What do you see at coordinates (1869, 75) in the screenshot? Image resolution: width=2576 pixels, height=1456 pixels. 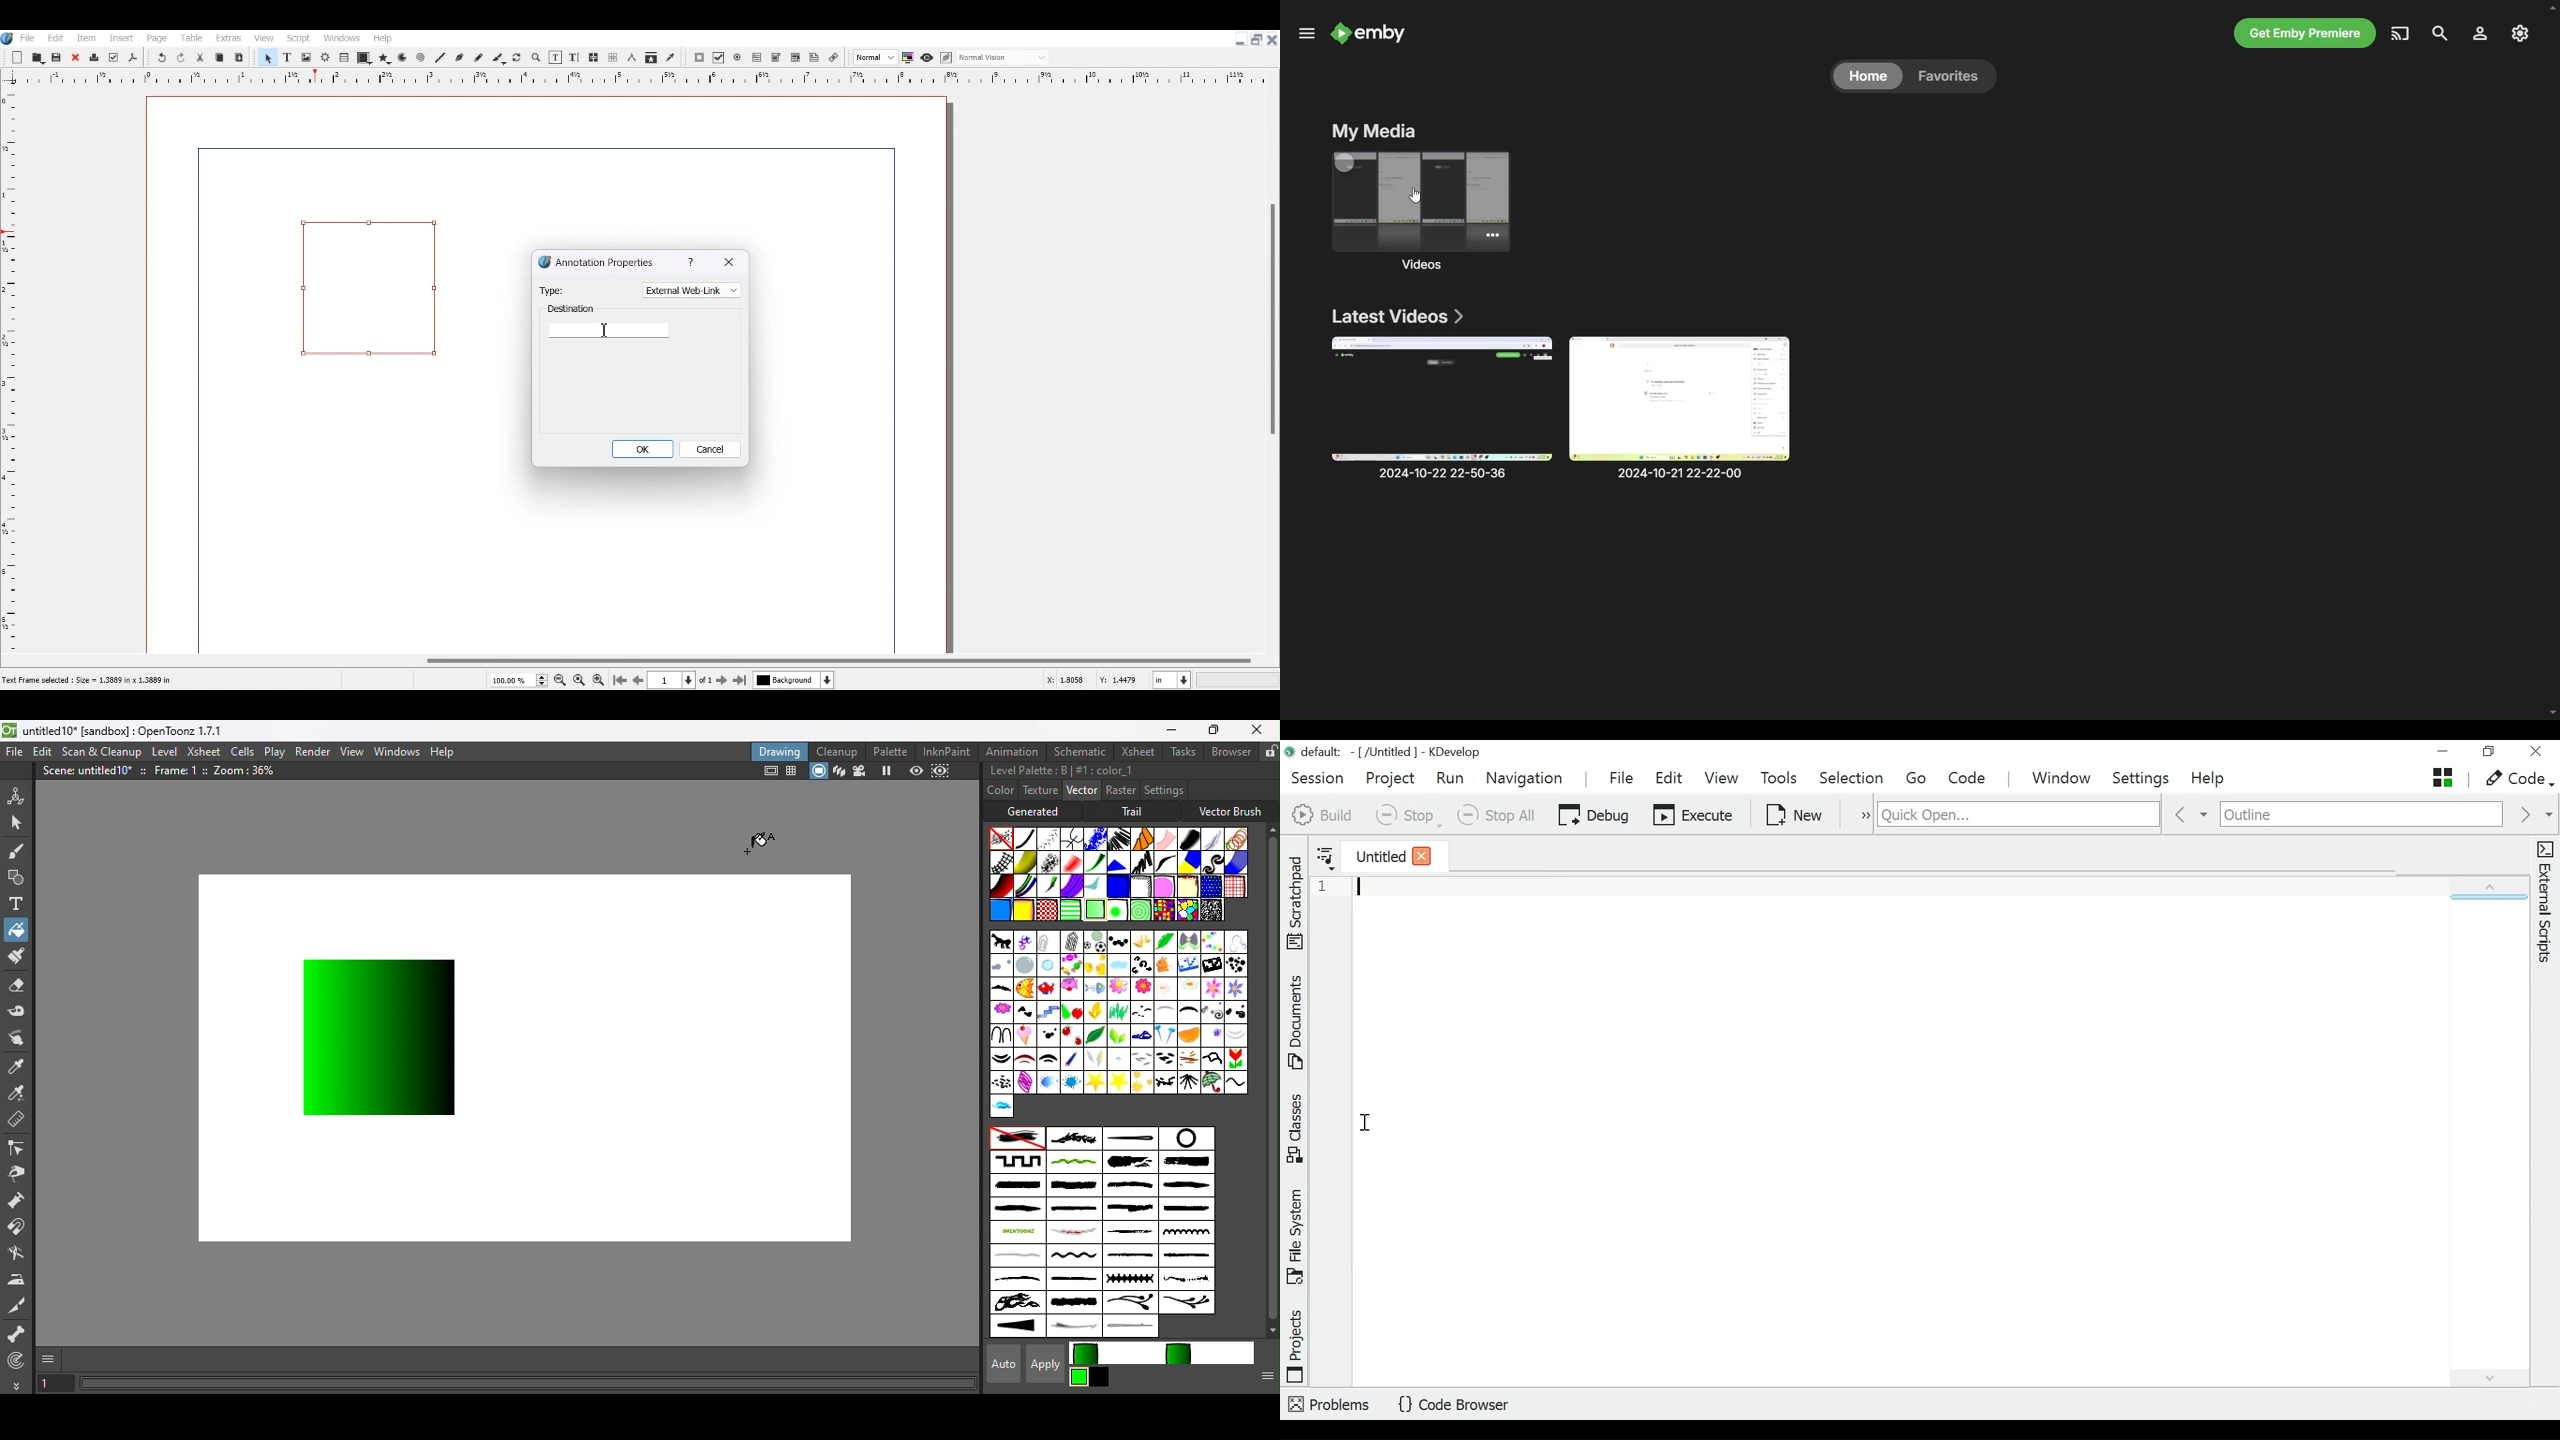 I see `home` at bounding box center [1869, 75].